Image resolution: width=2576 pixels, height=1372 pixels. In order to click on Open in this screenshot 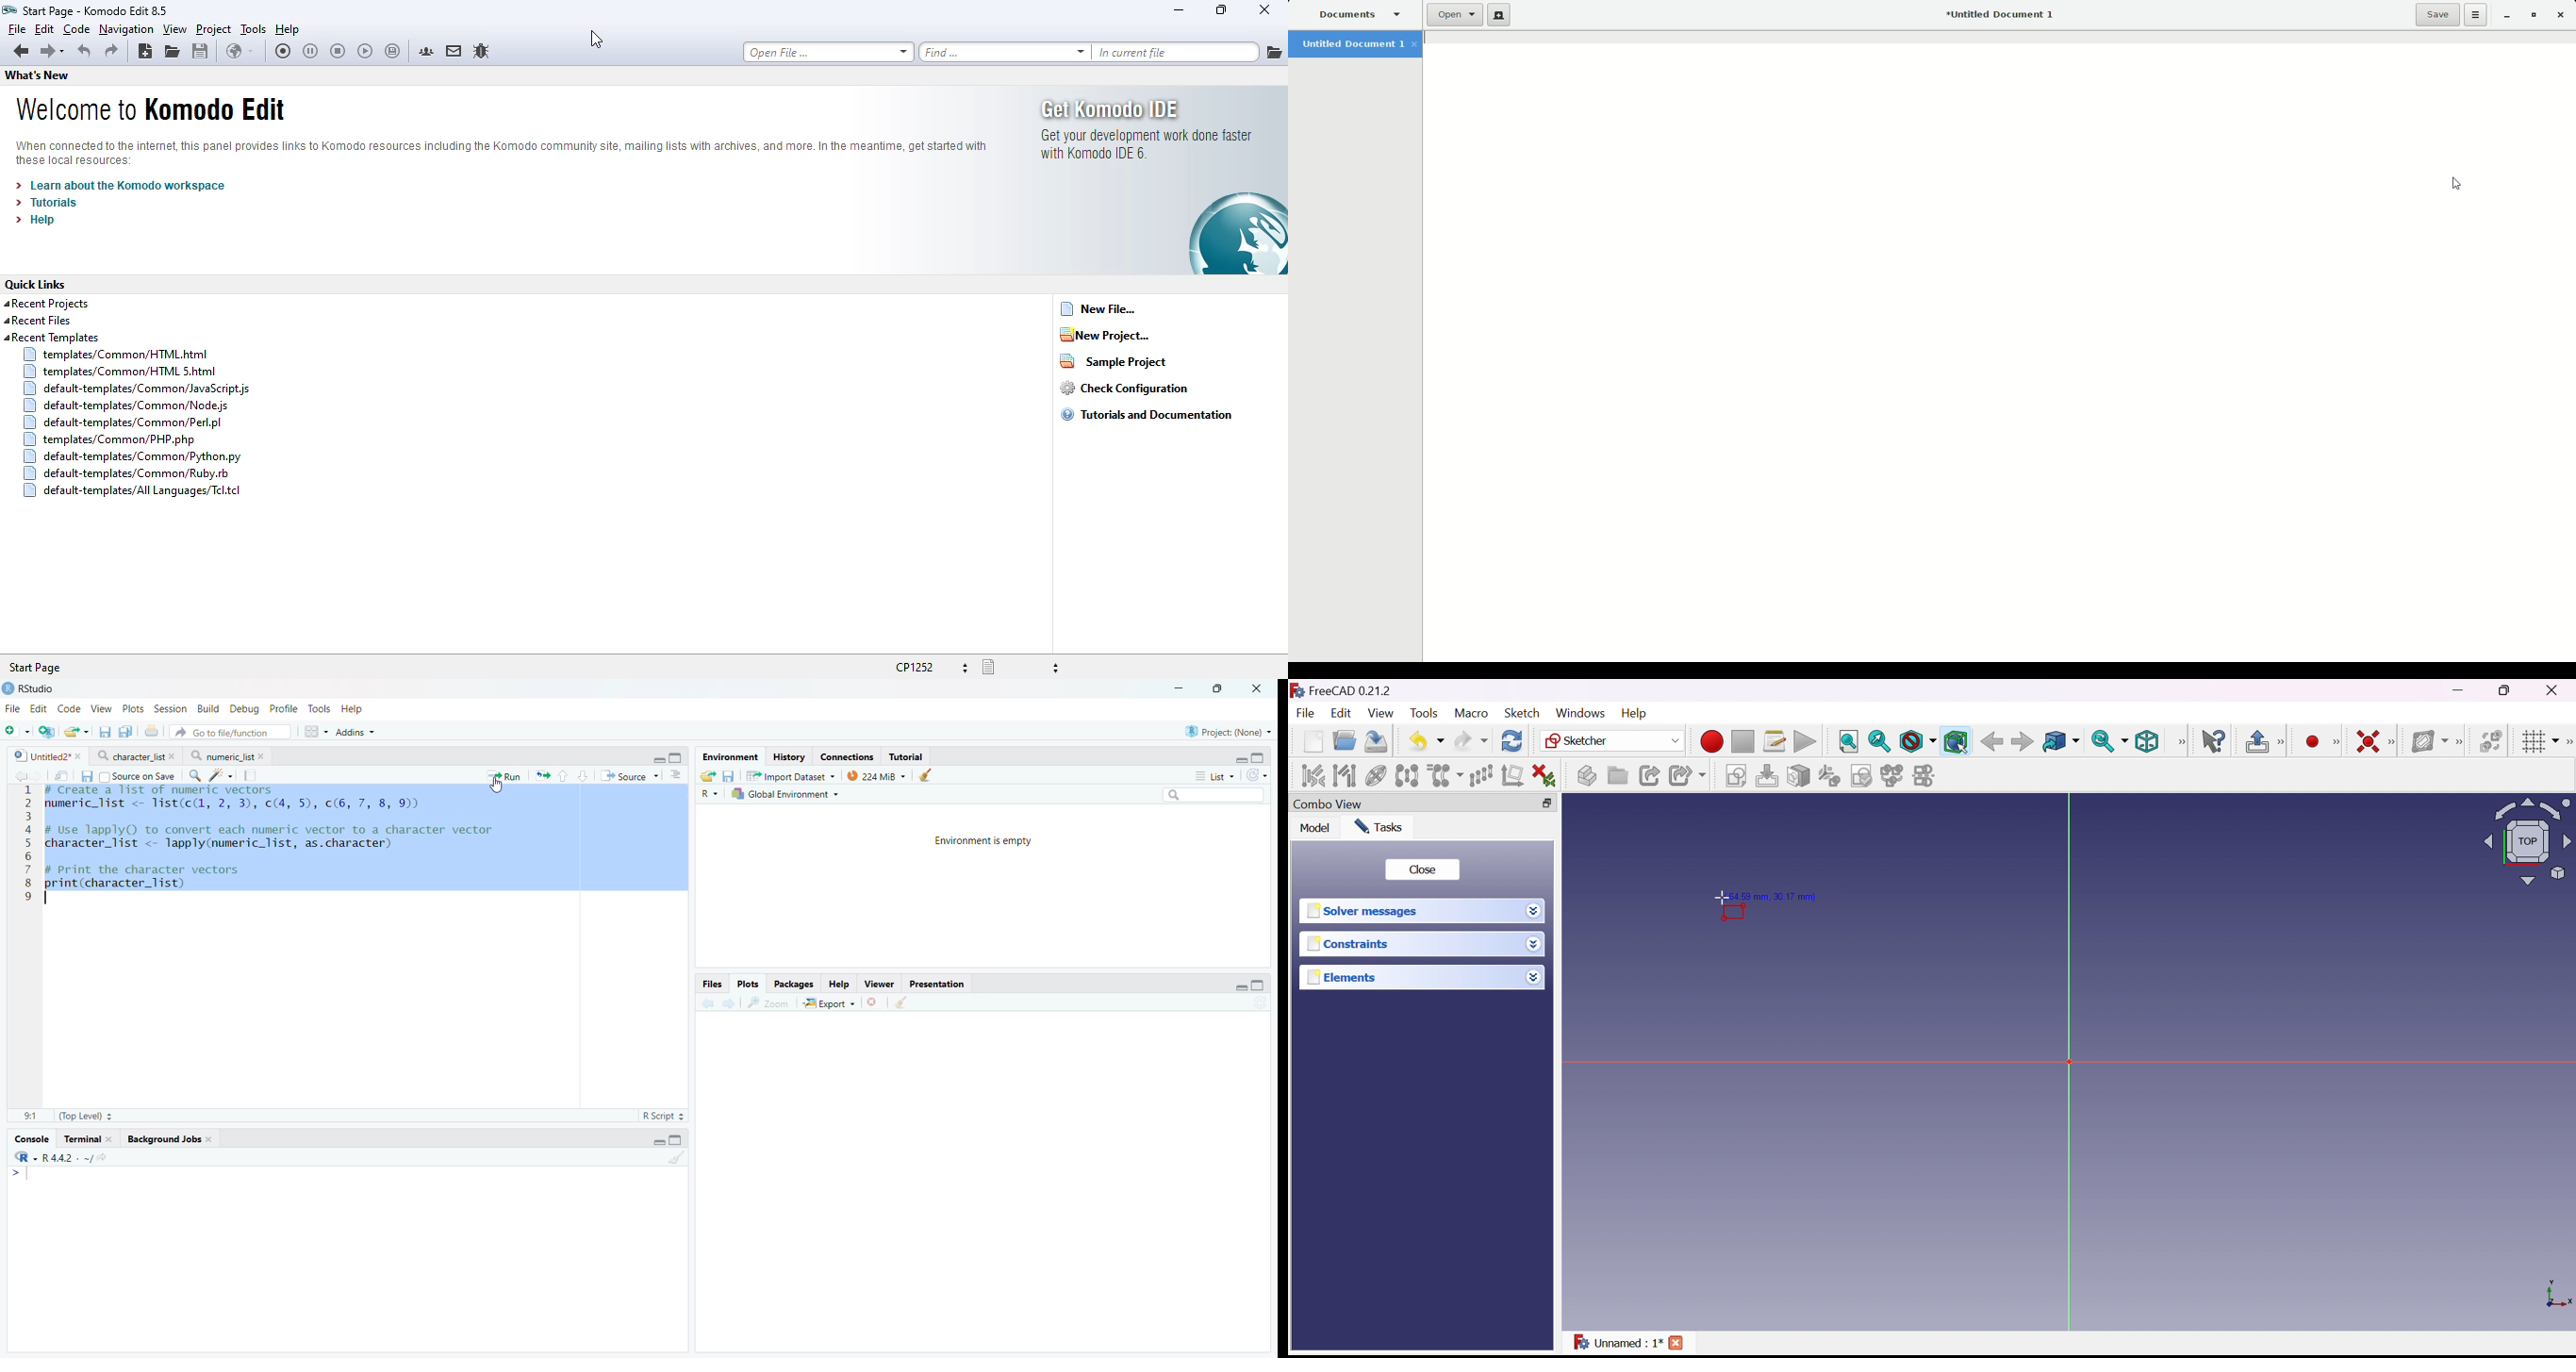, I will do `click(1345, 741)`.